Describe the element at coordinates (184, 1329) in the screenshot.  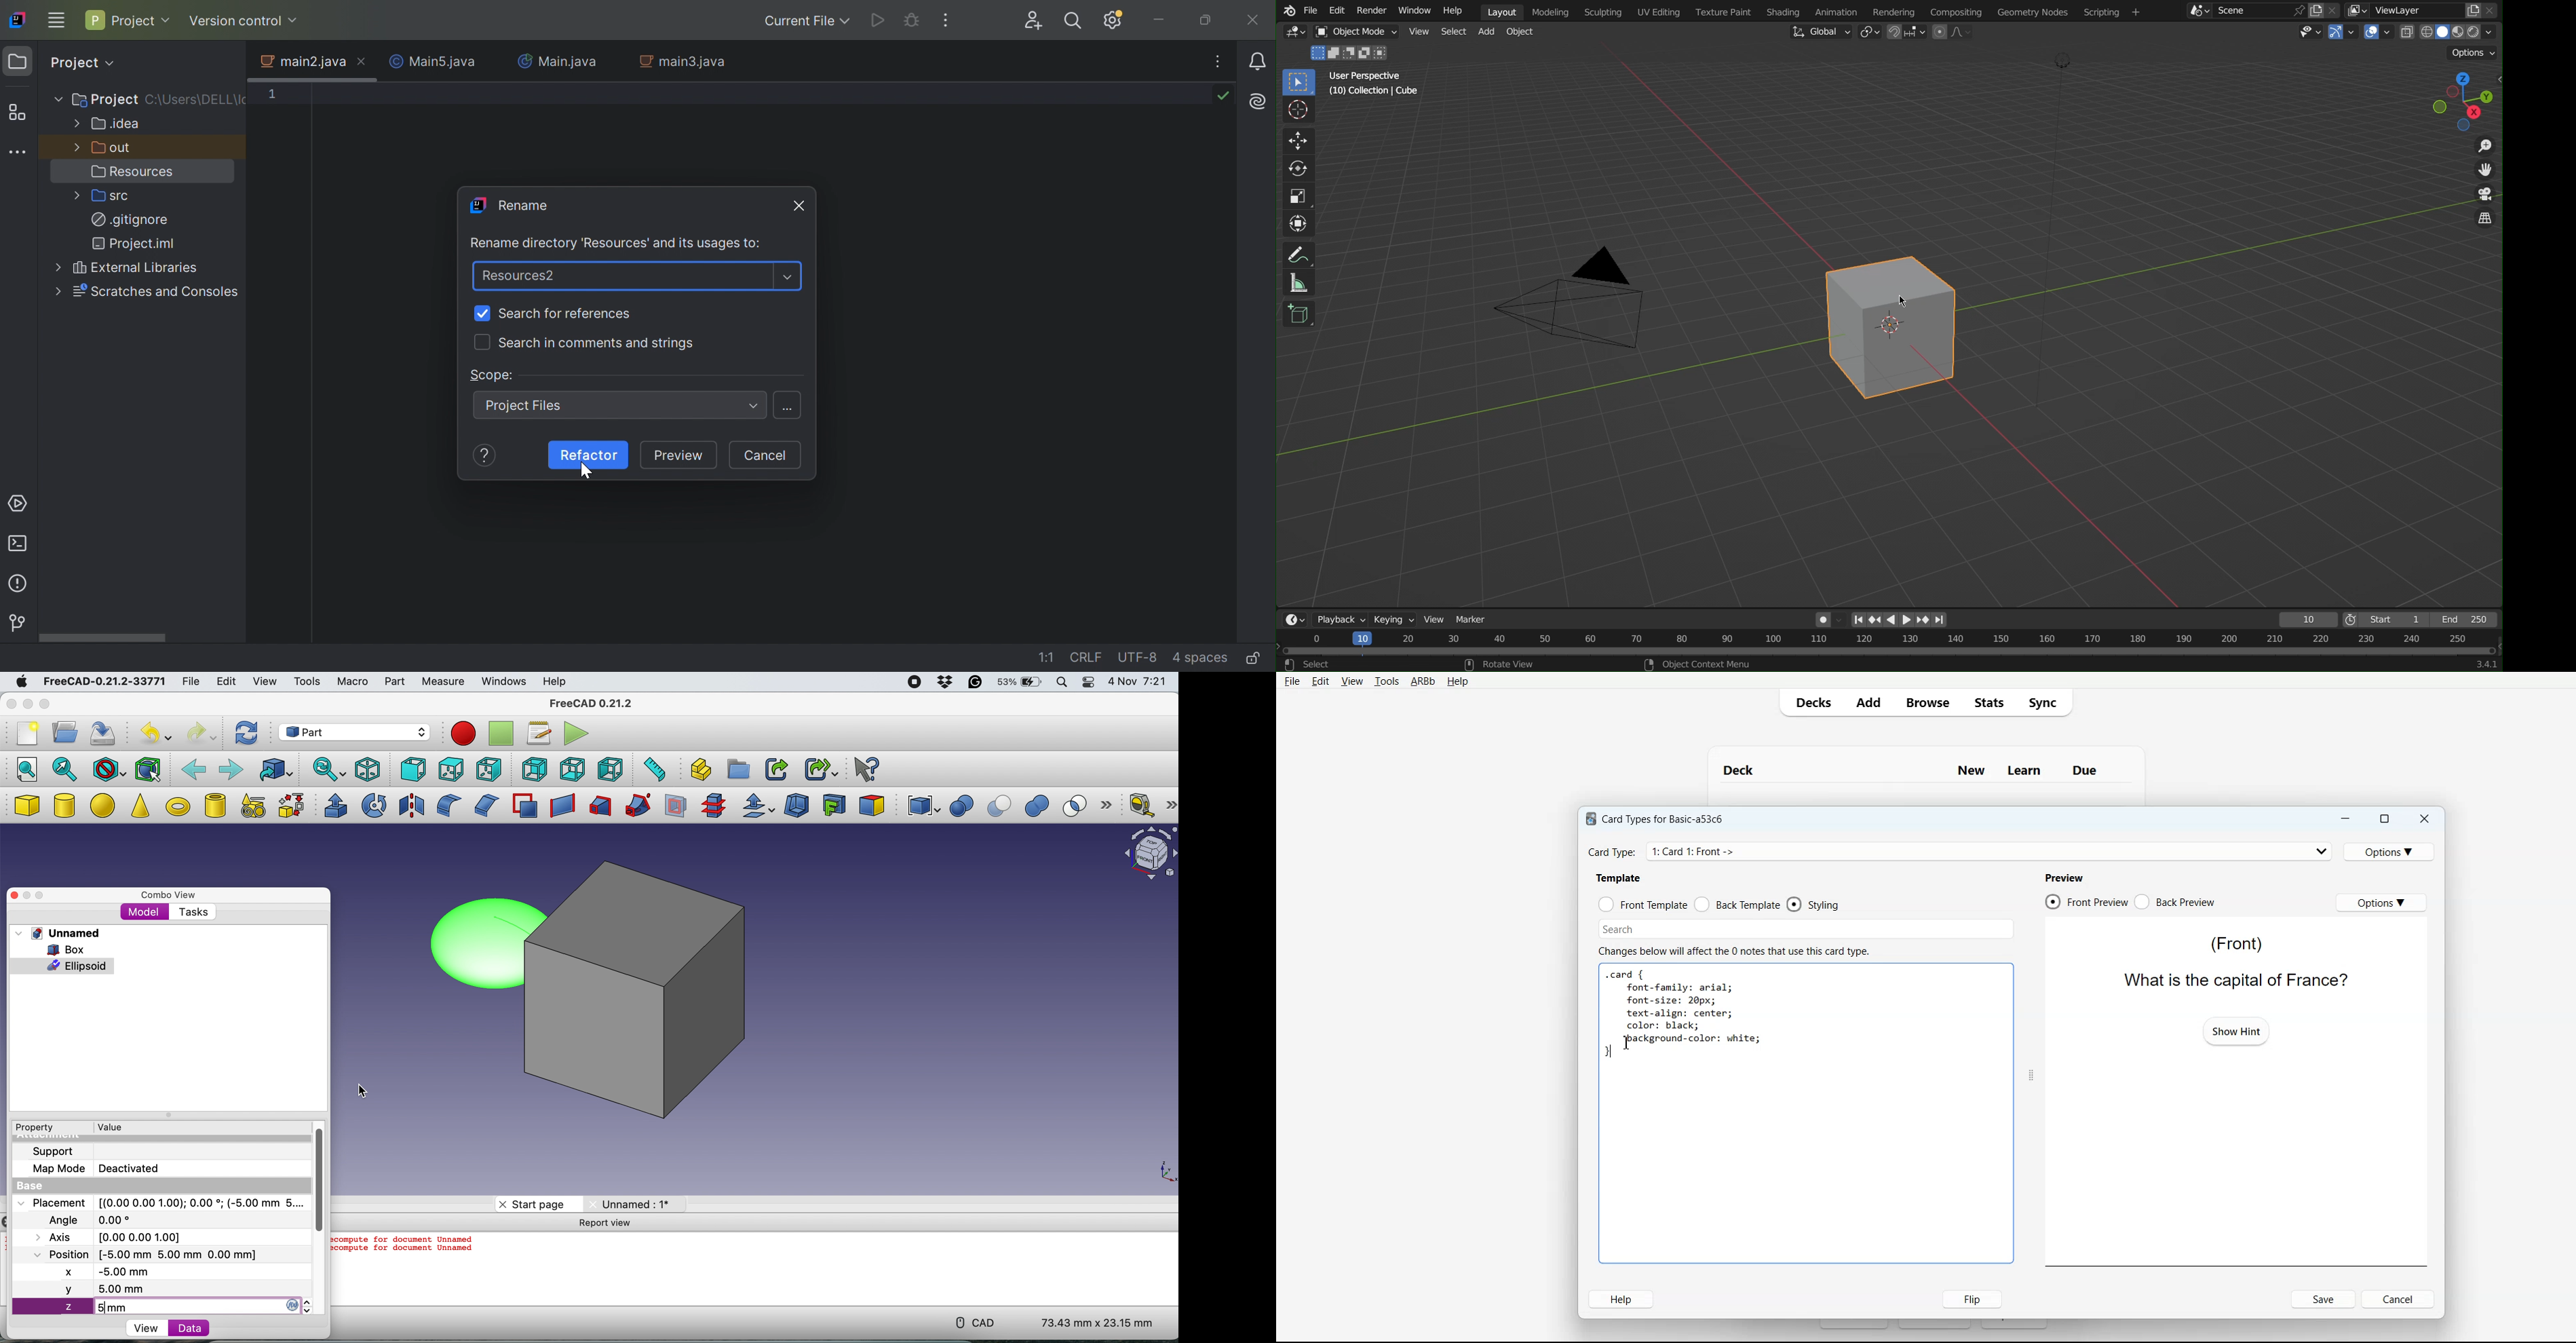
I see `data` at that location.